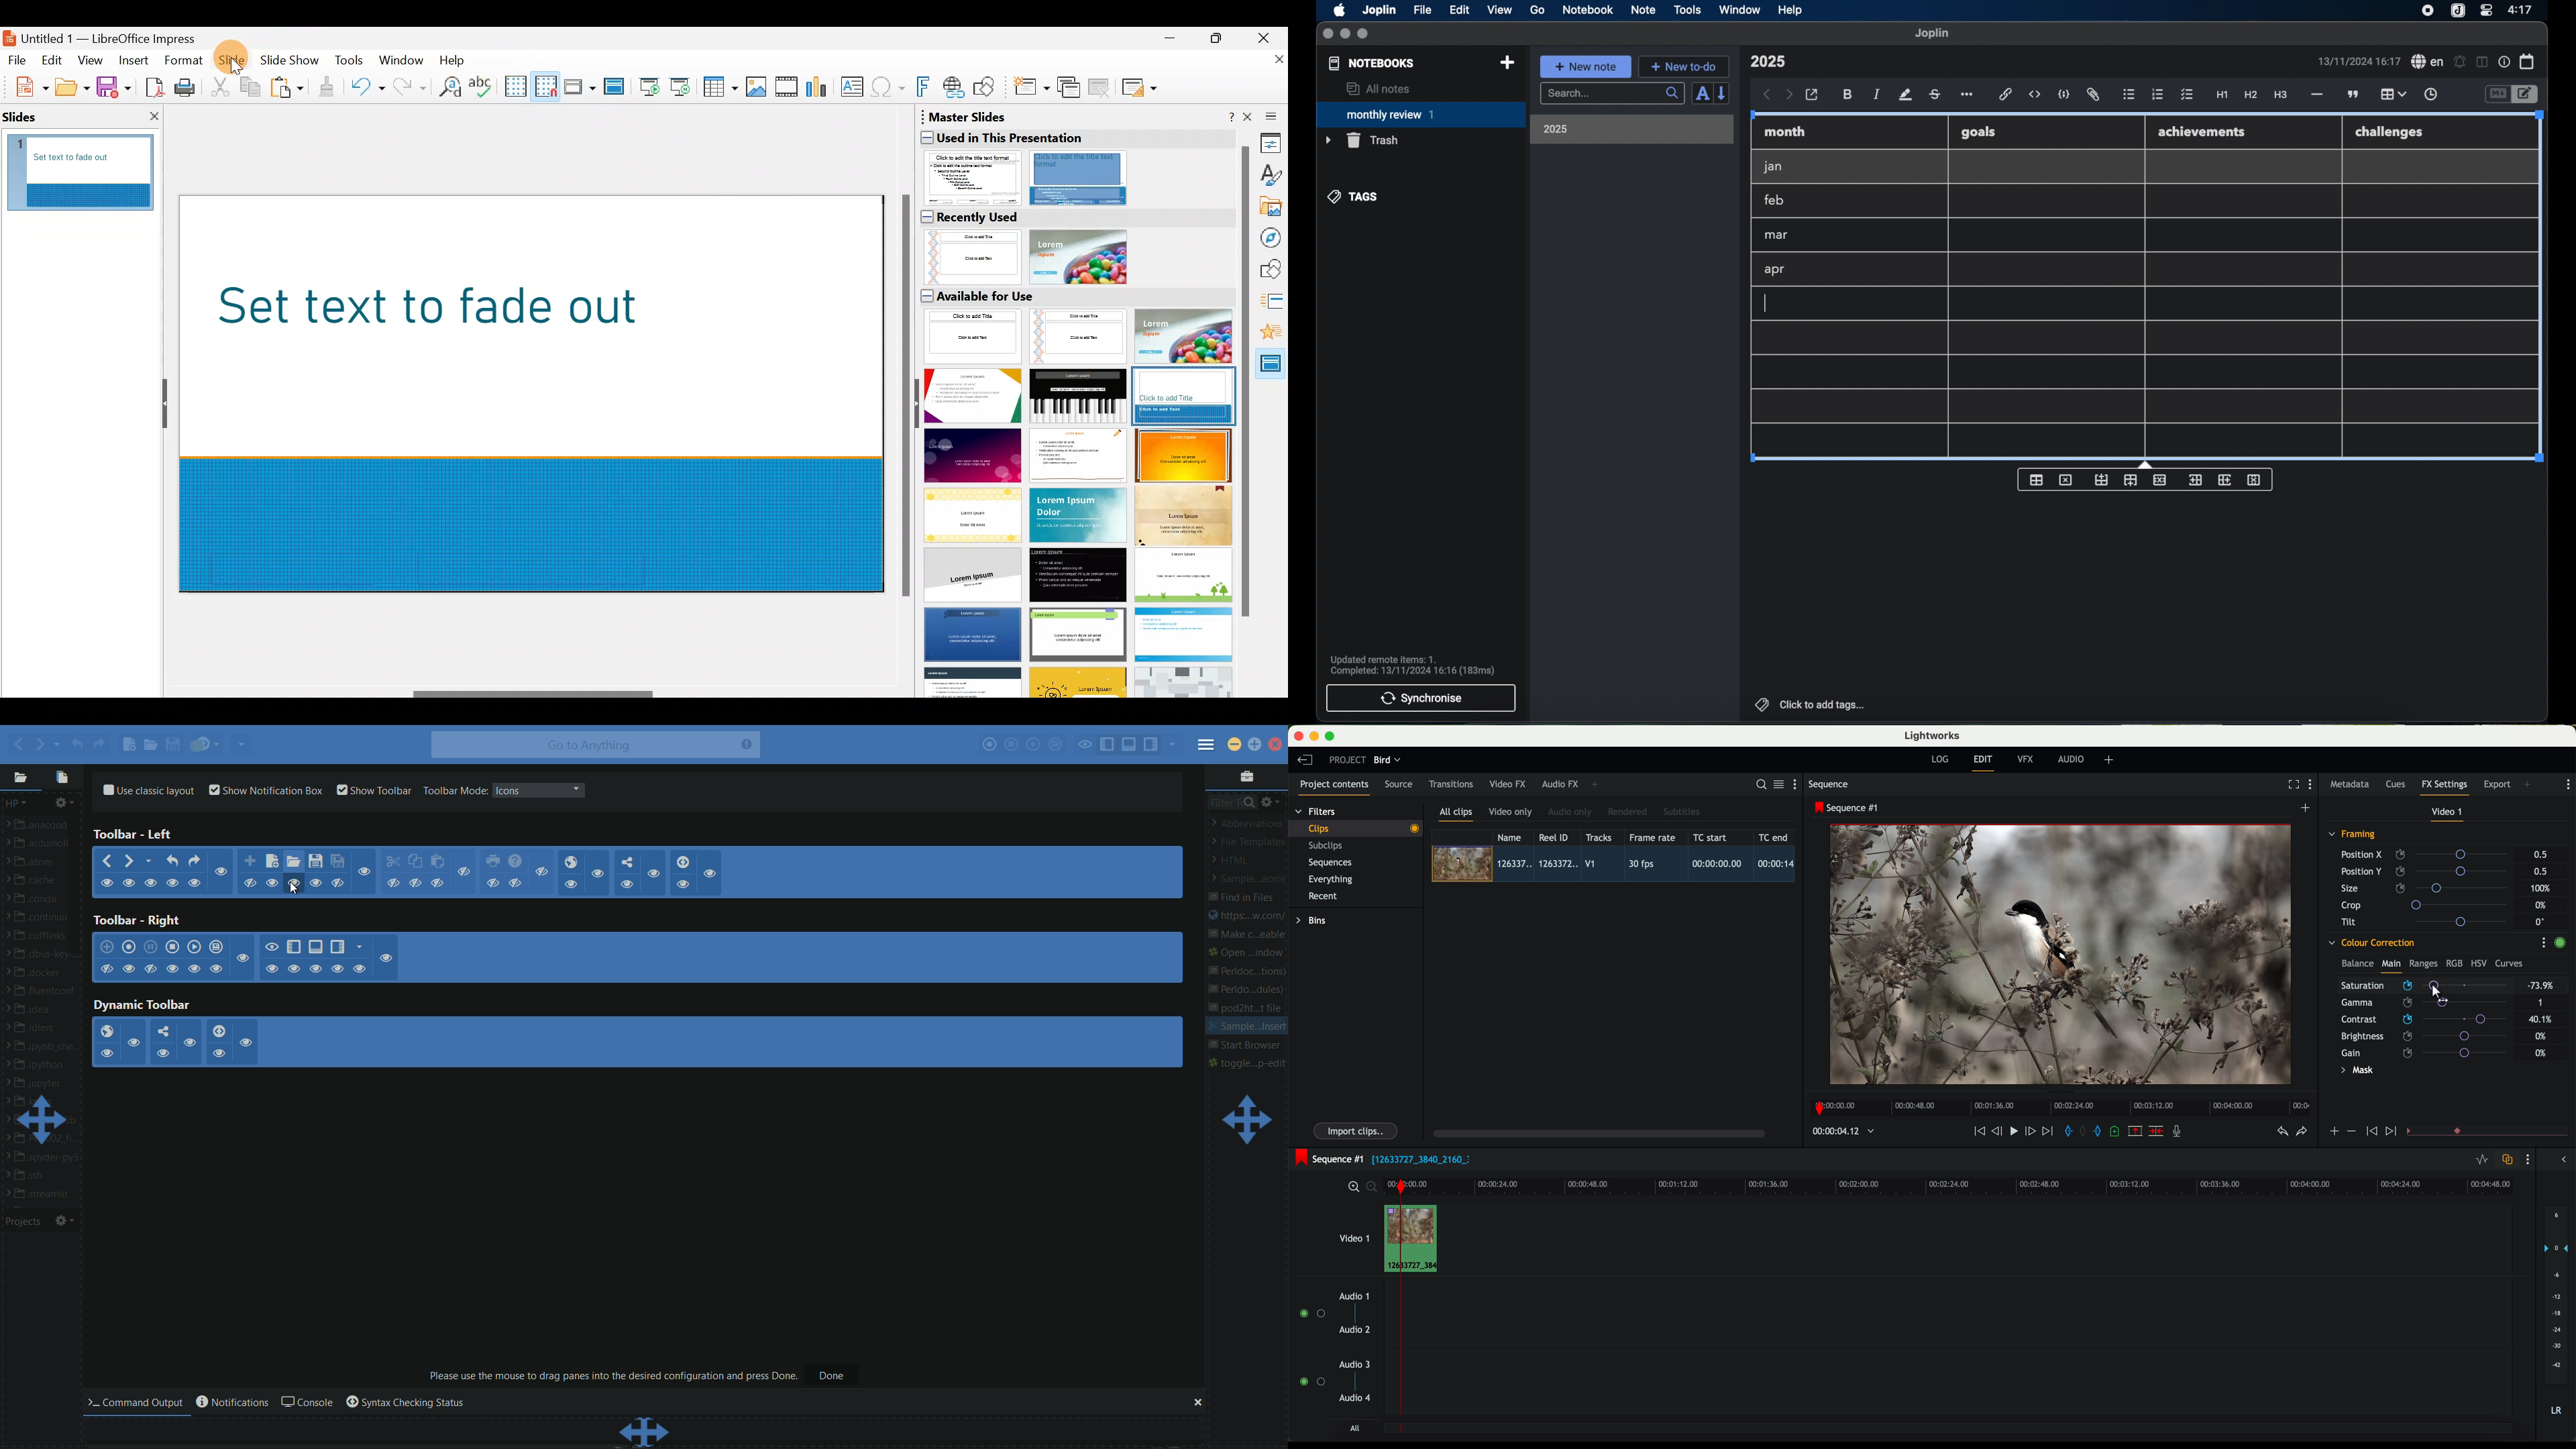 This screenshot has height=1456, width=2576. Describe the element at coordinates (182, 60) in the screenshot. I see `Format` at that location.